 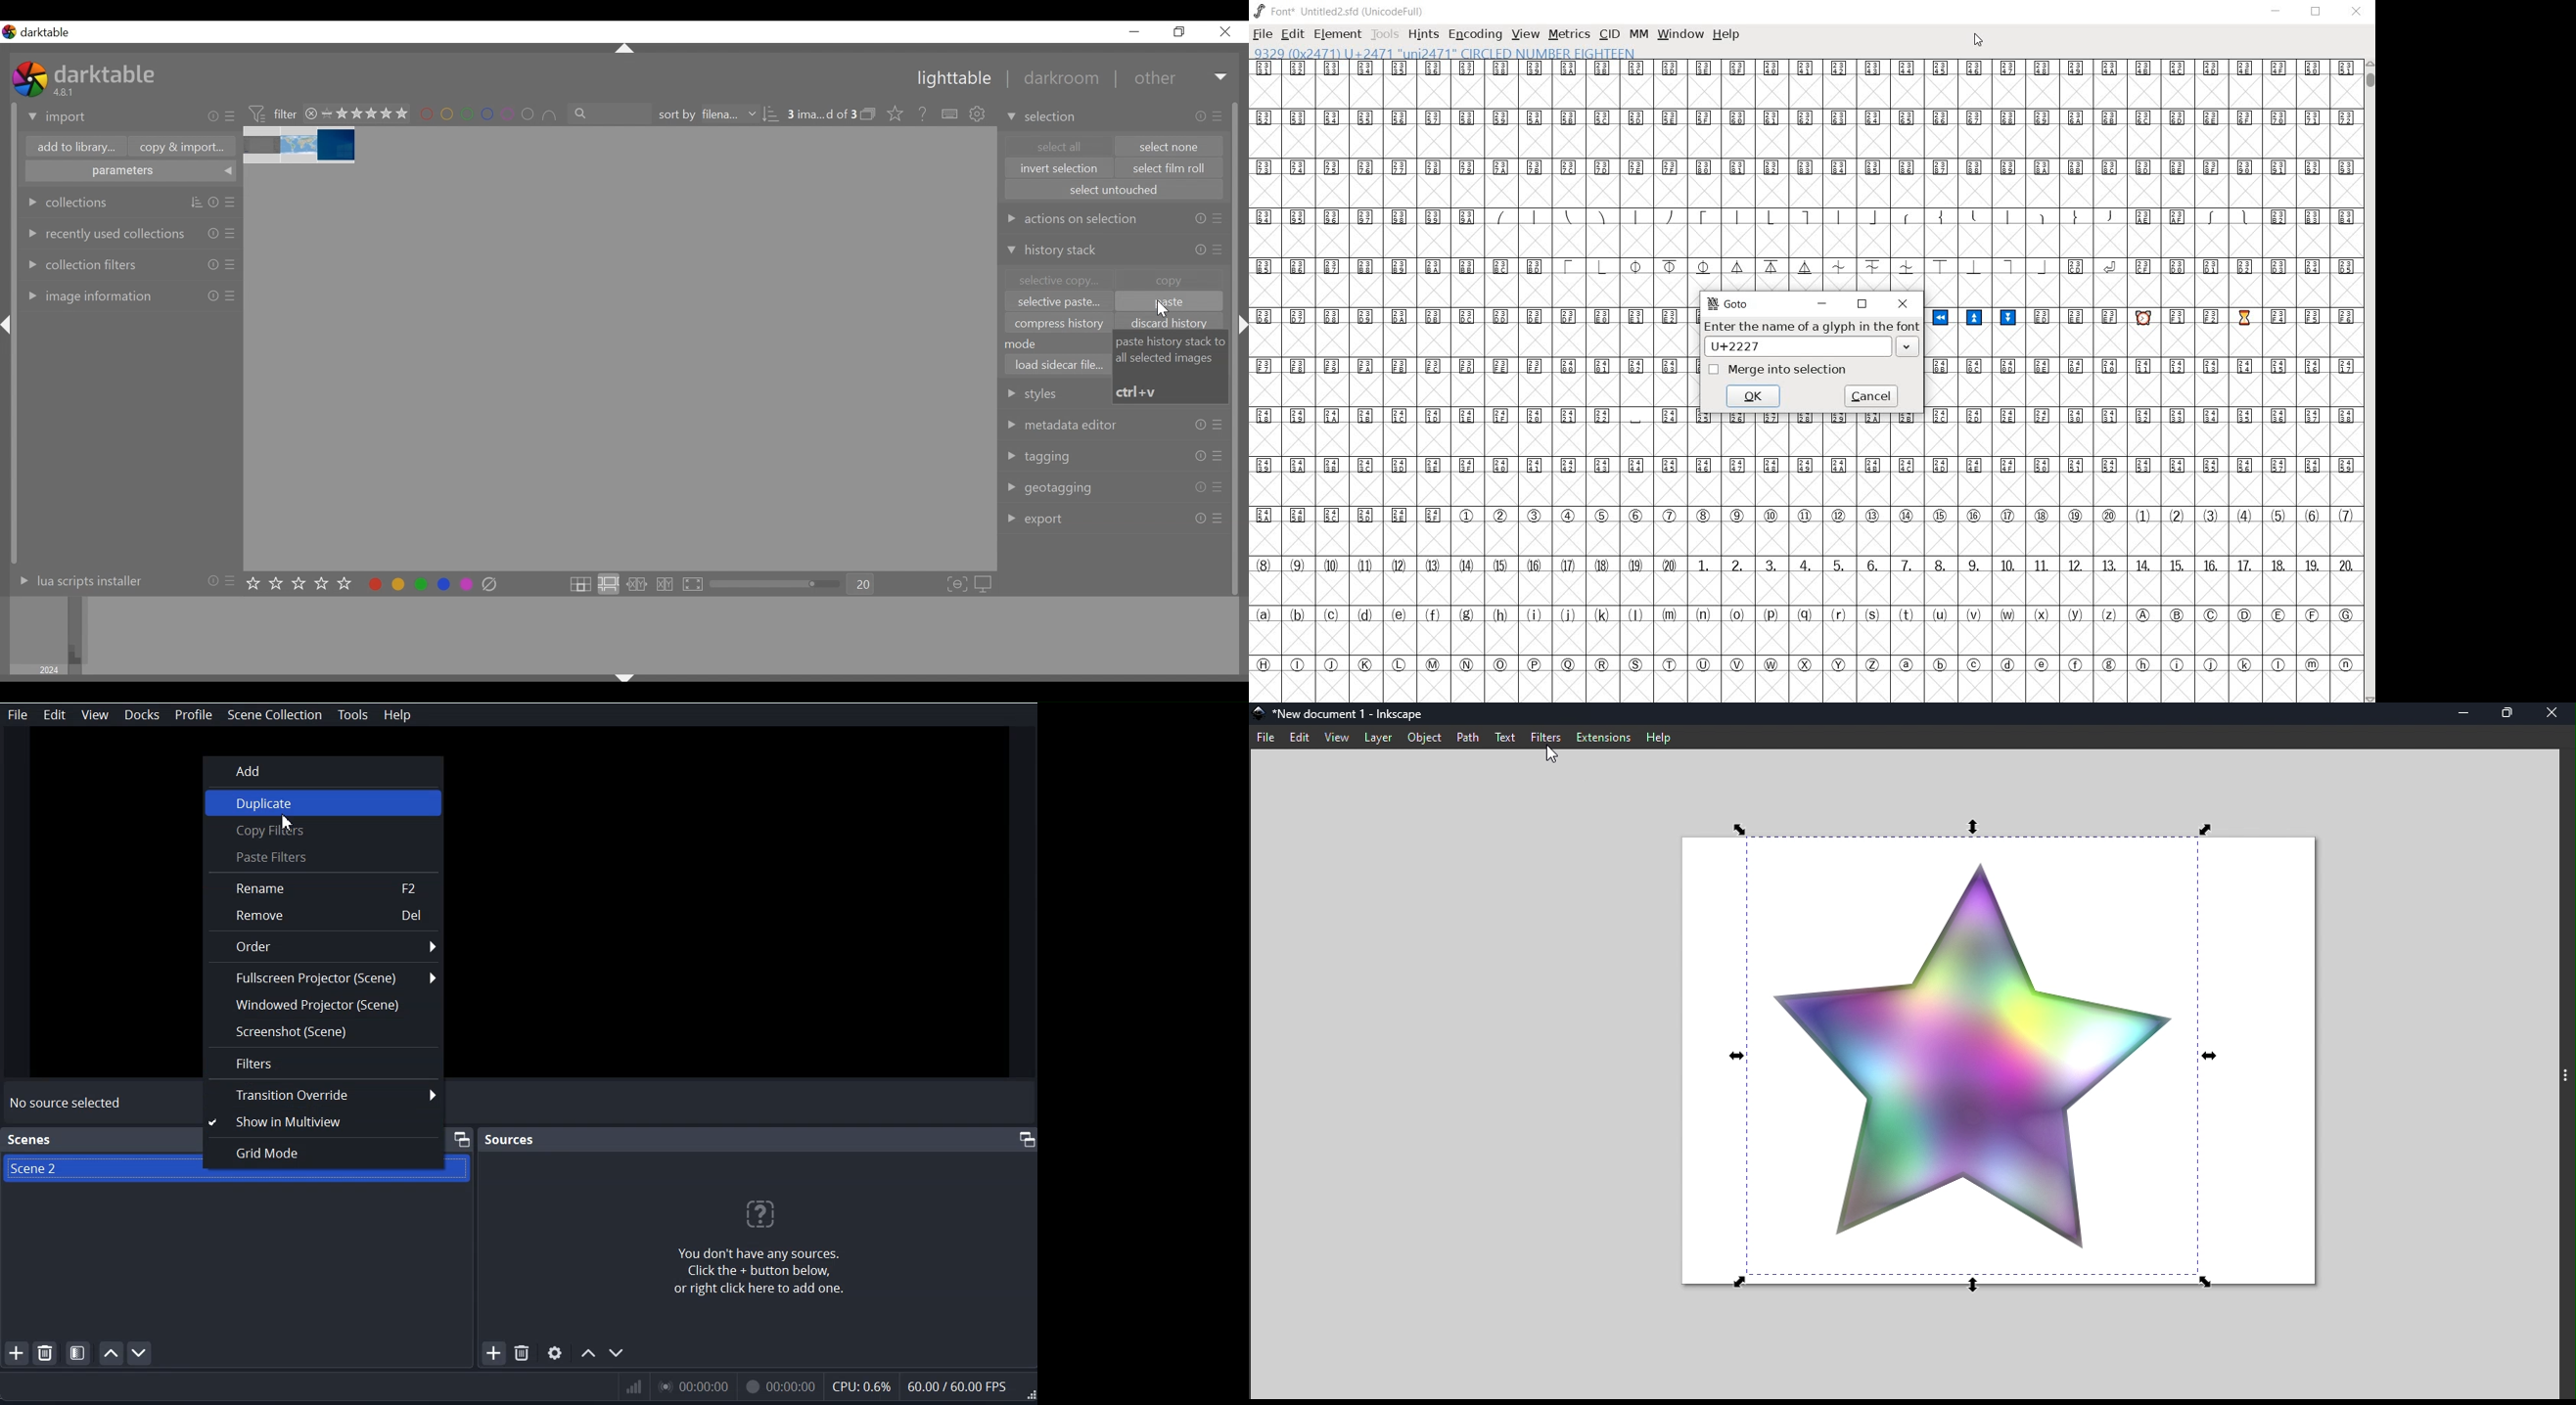 I want to click on load sidebar file, so click(x=1059, y=364).